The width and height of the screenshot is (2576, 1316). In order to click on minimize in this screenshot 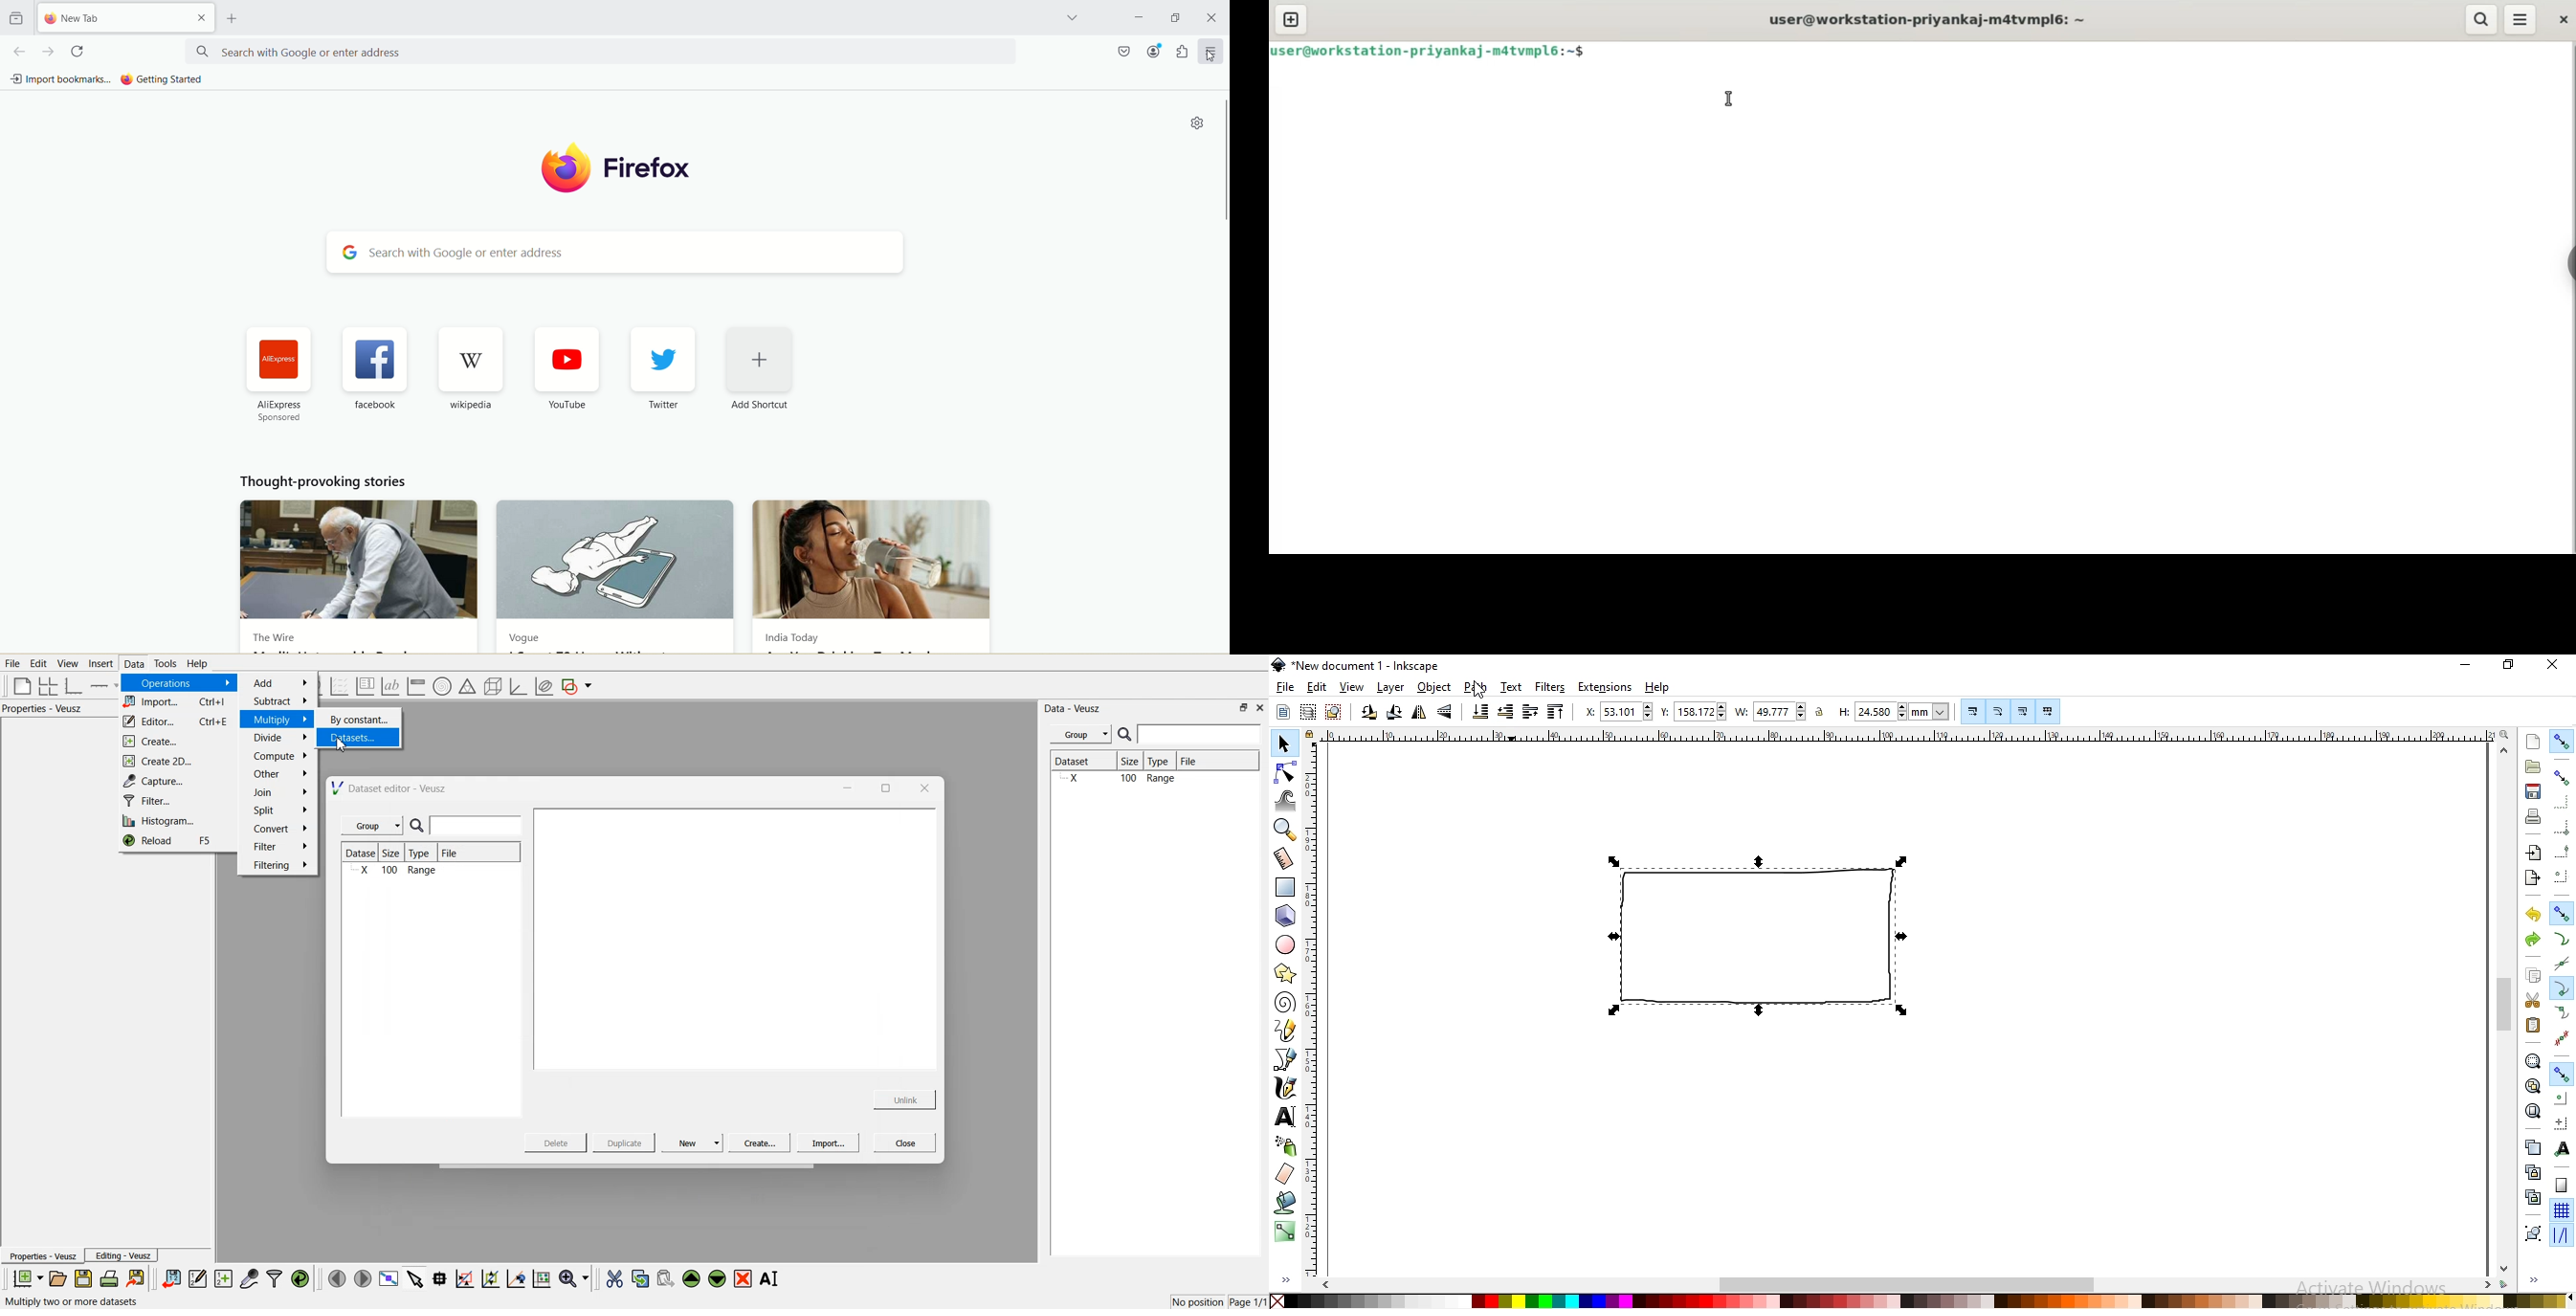, I will do `click(2466, 666)`.